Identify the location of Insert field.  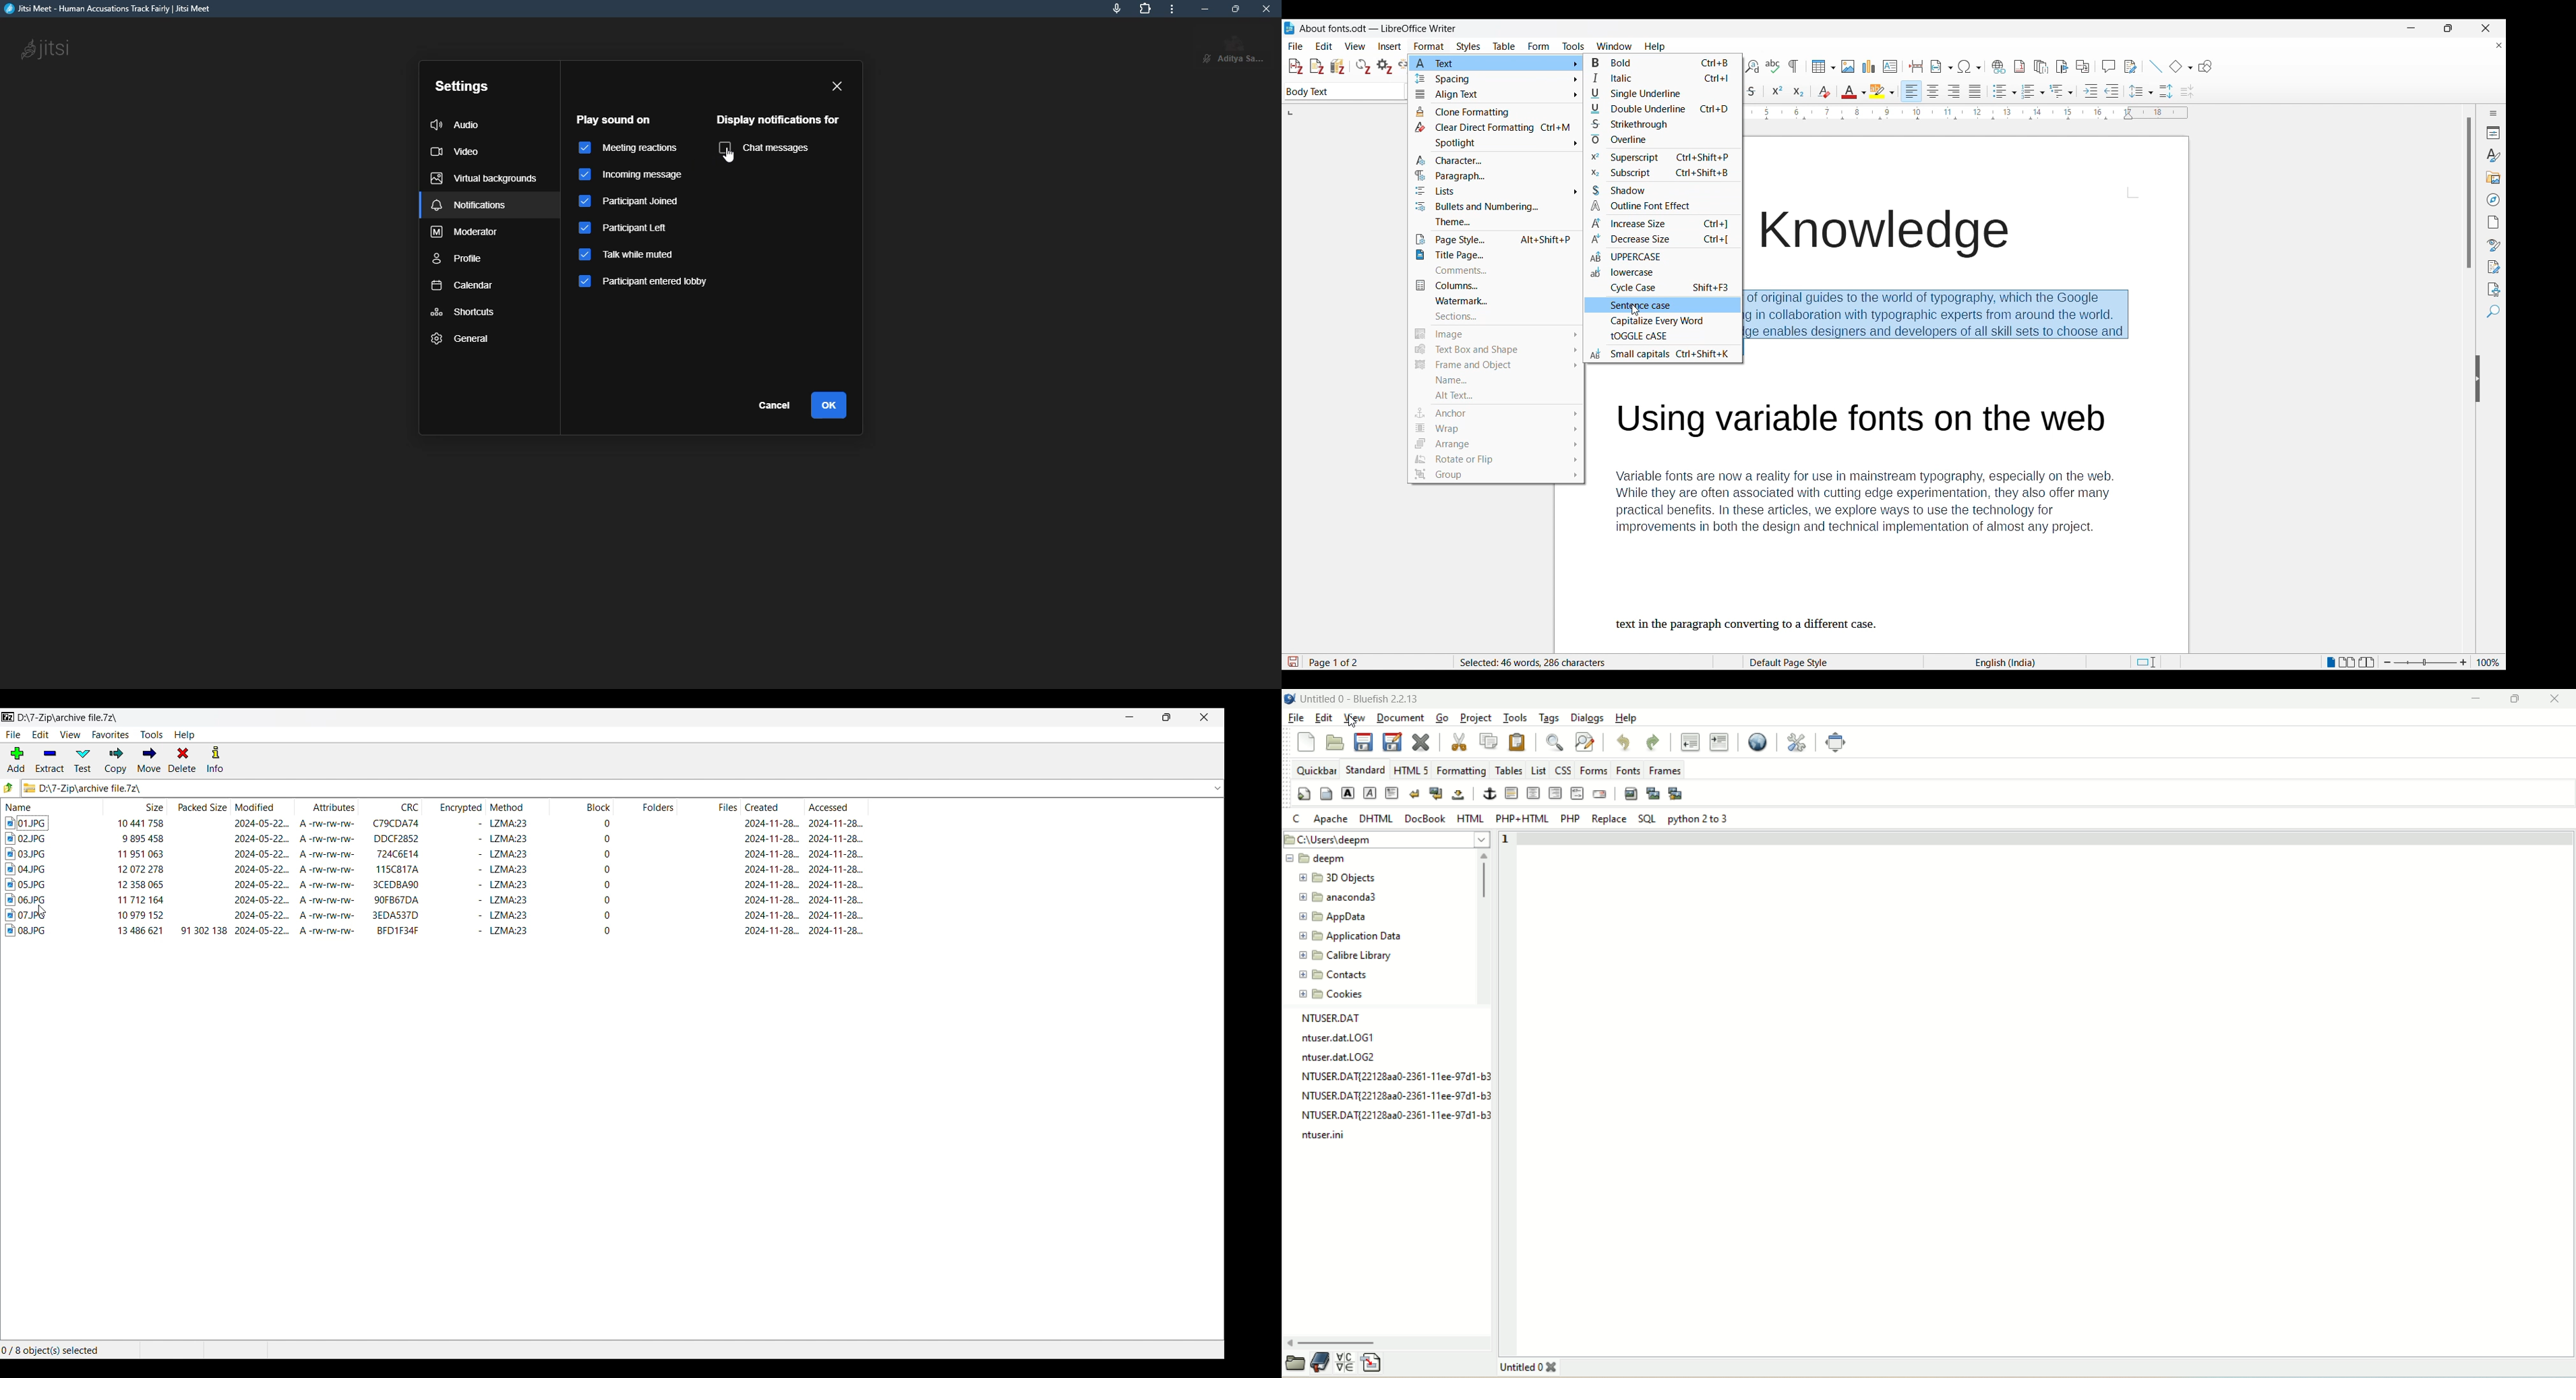
(1942, 66).